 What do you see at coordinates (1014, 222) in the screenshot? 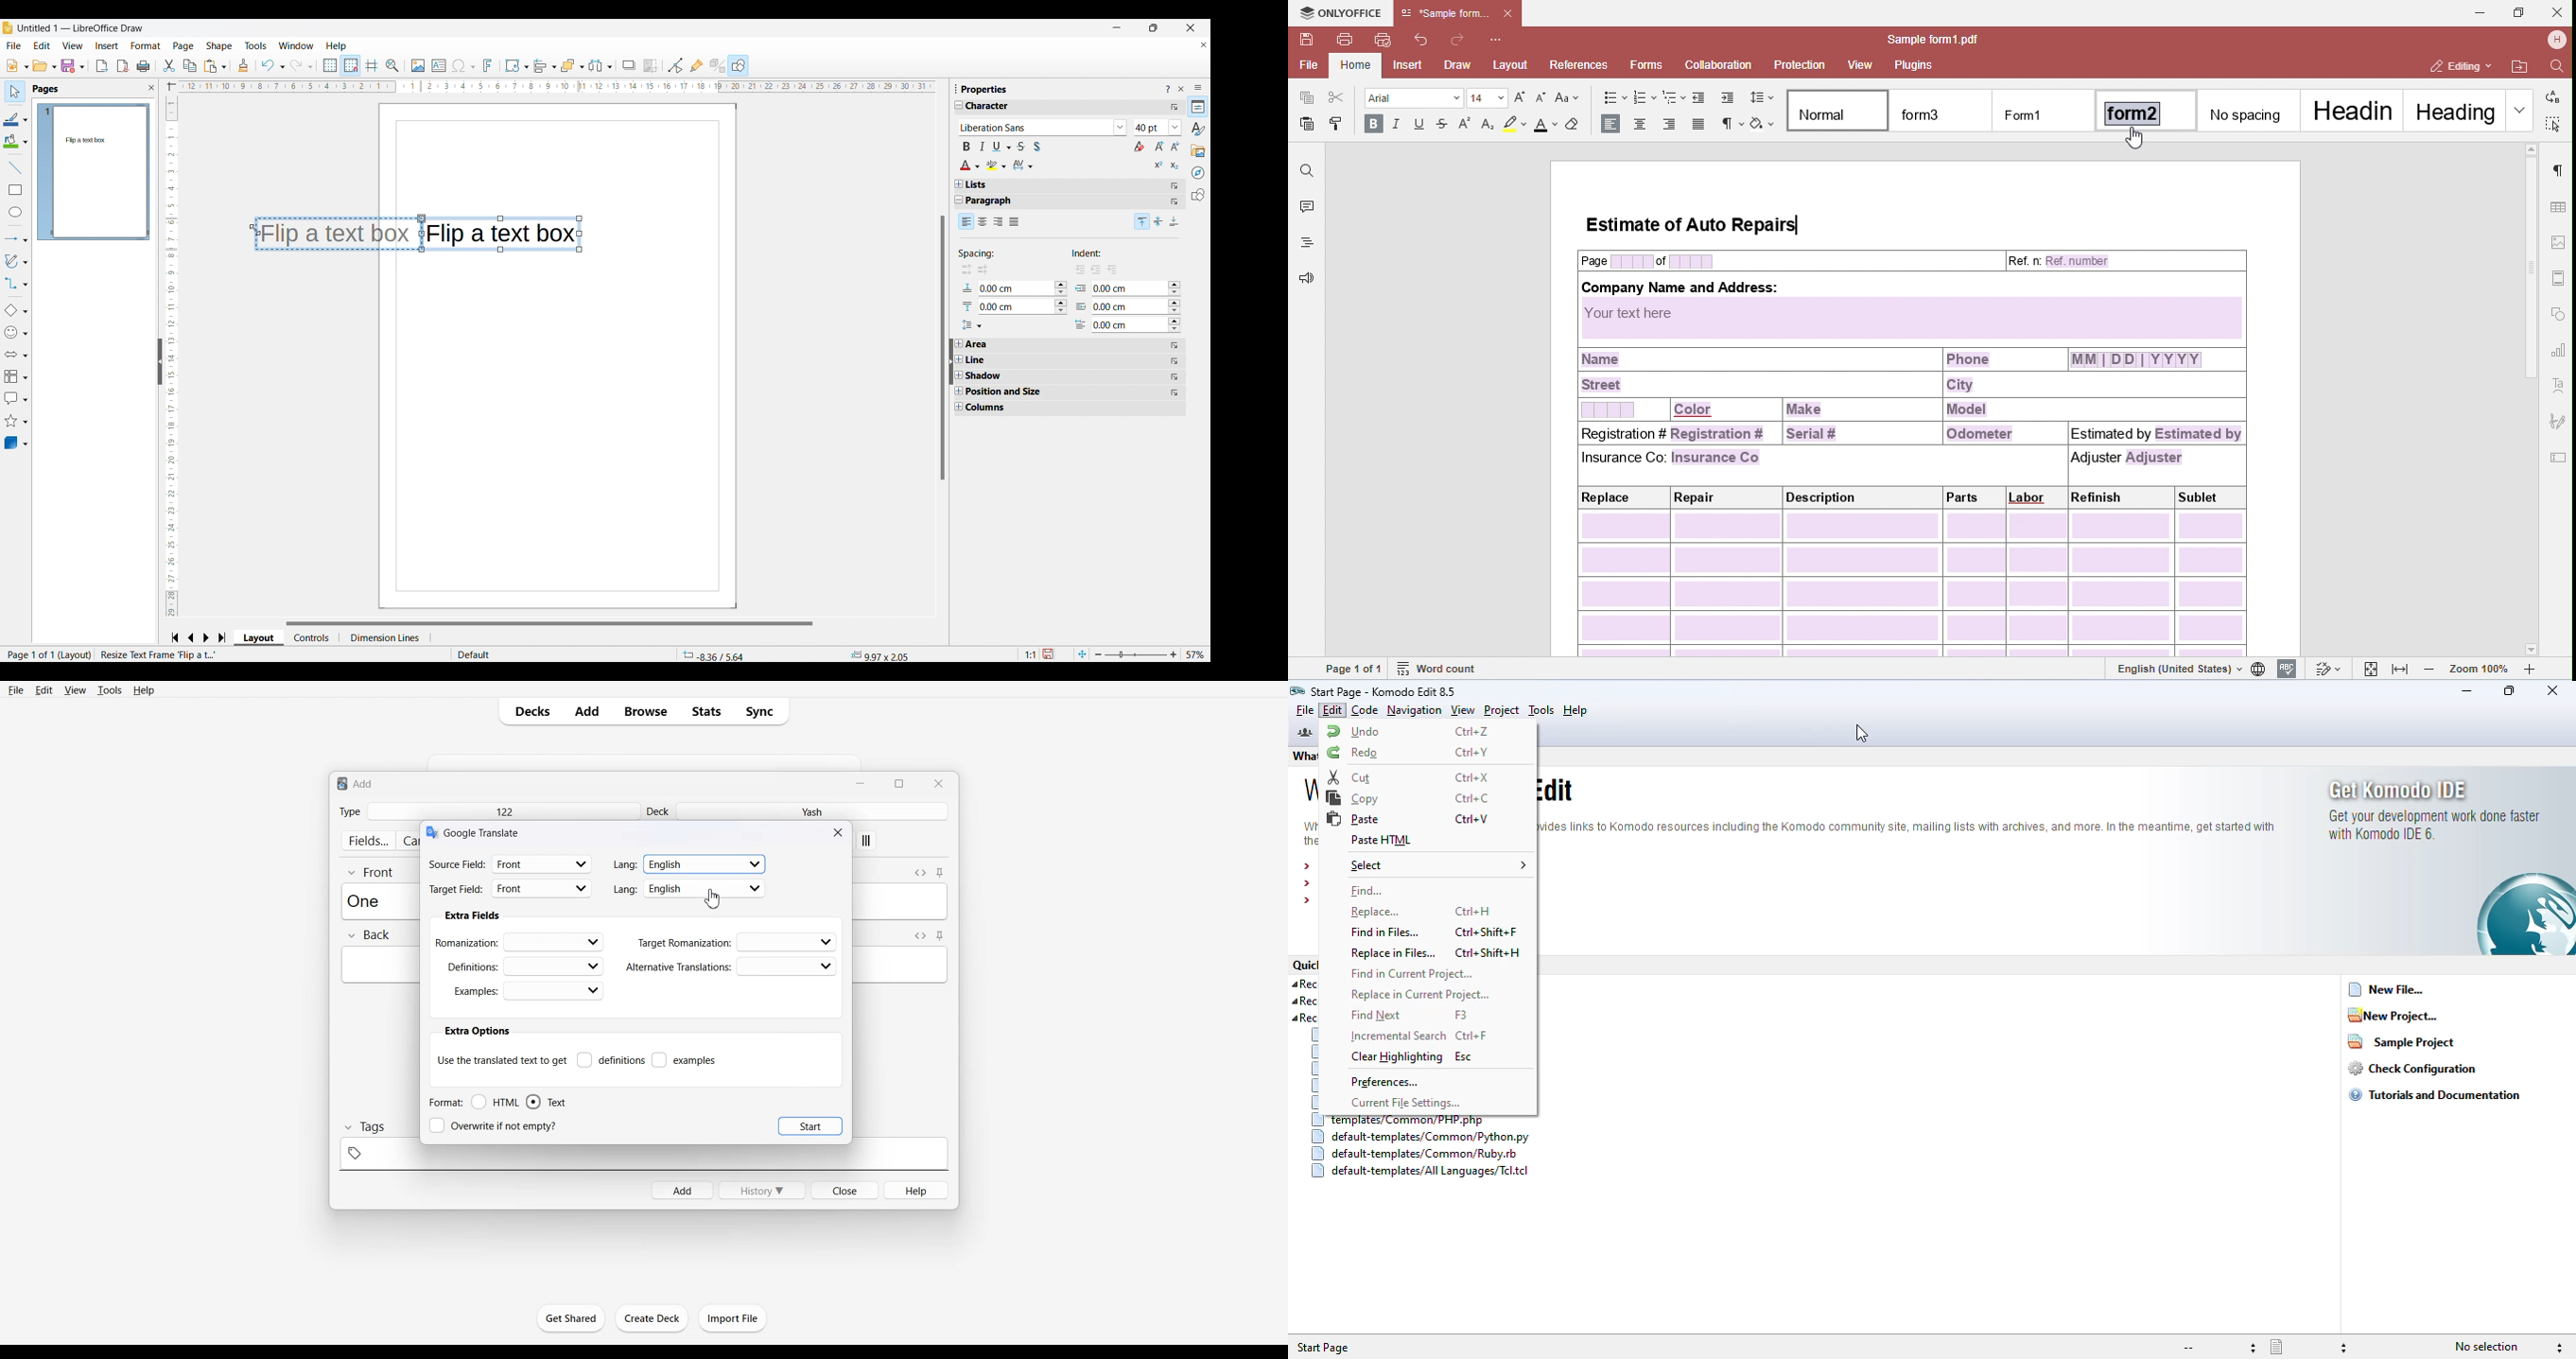
I see `Justified alignment` at bounding box center [1014, 222].